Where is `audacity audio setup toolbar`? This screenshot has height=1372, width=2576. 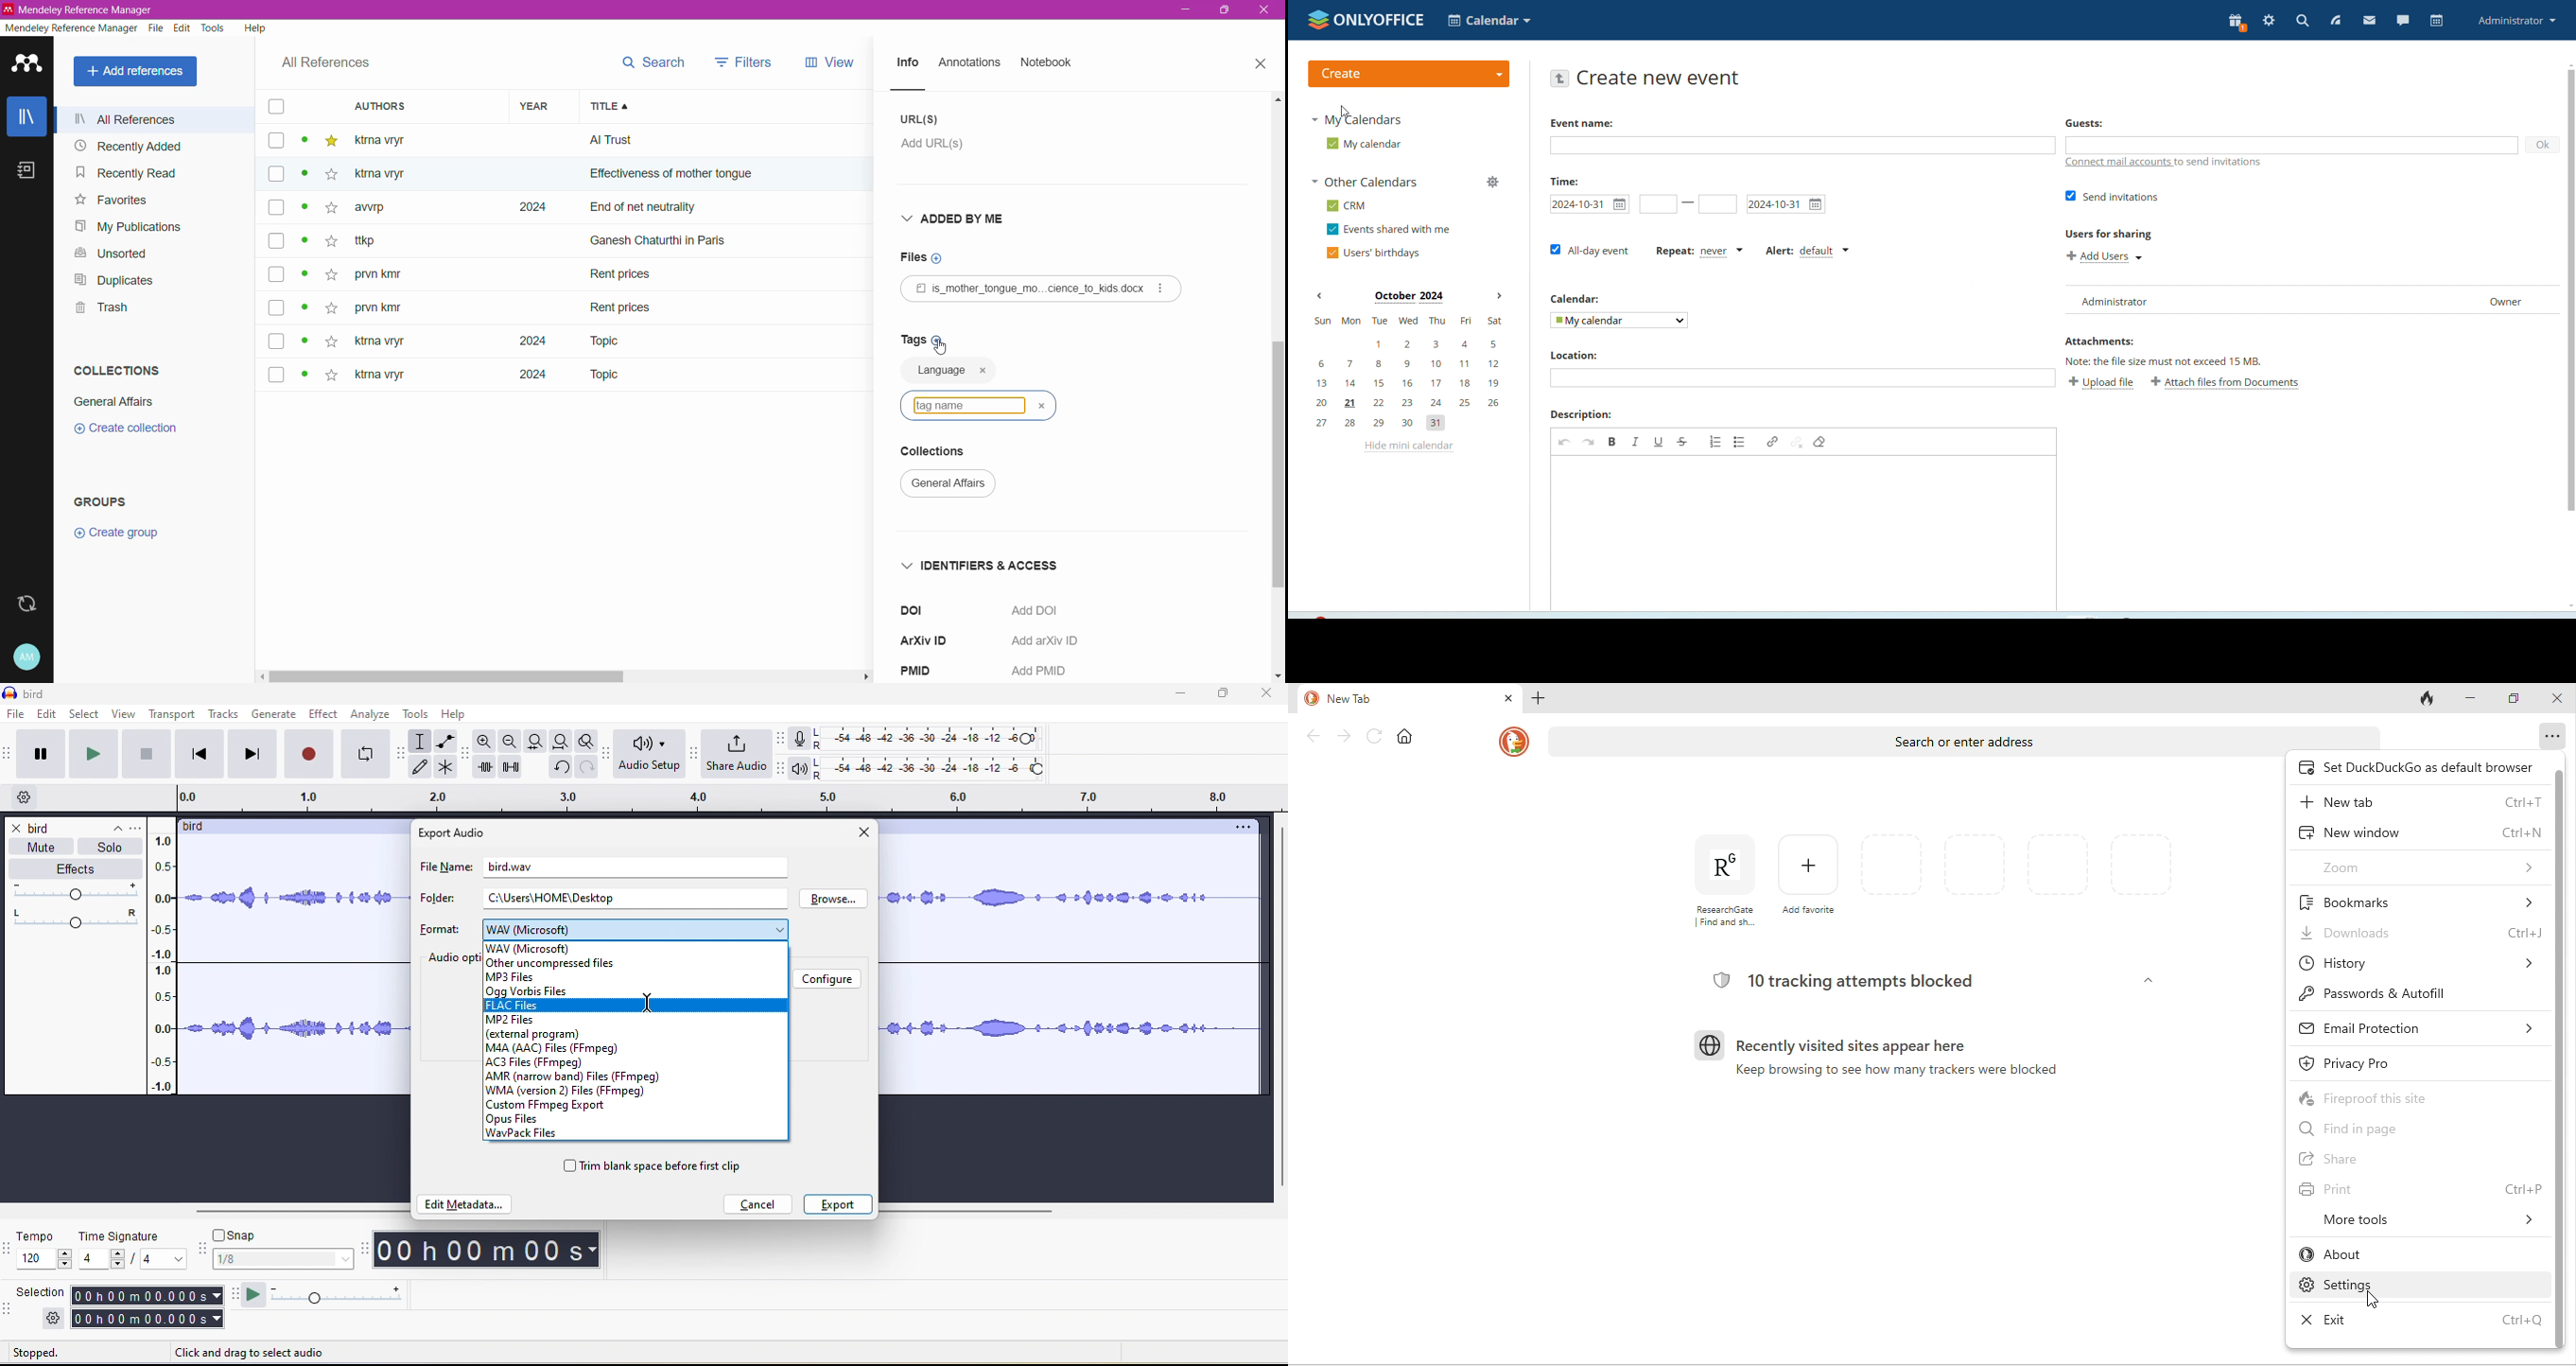 audacity audio setup toolbar is located at coordinates (604, 754).